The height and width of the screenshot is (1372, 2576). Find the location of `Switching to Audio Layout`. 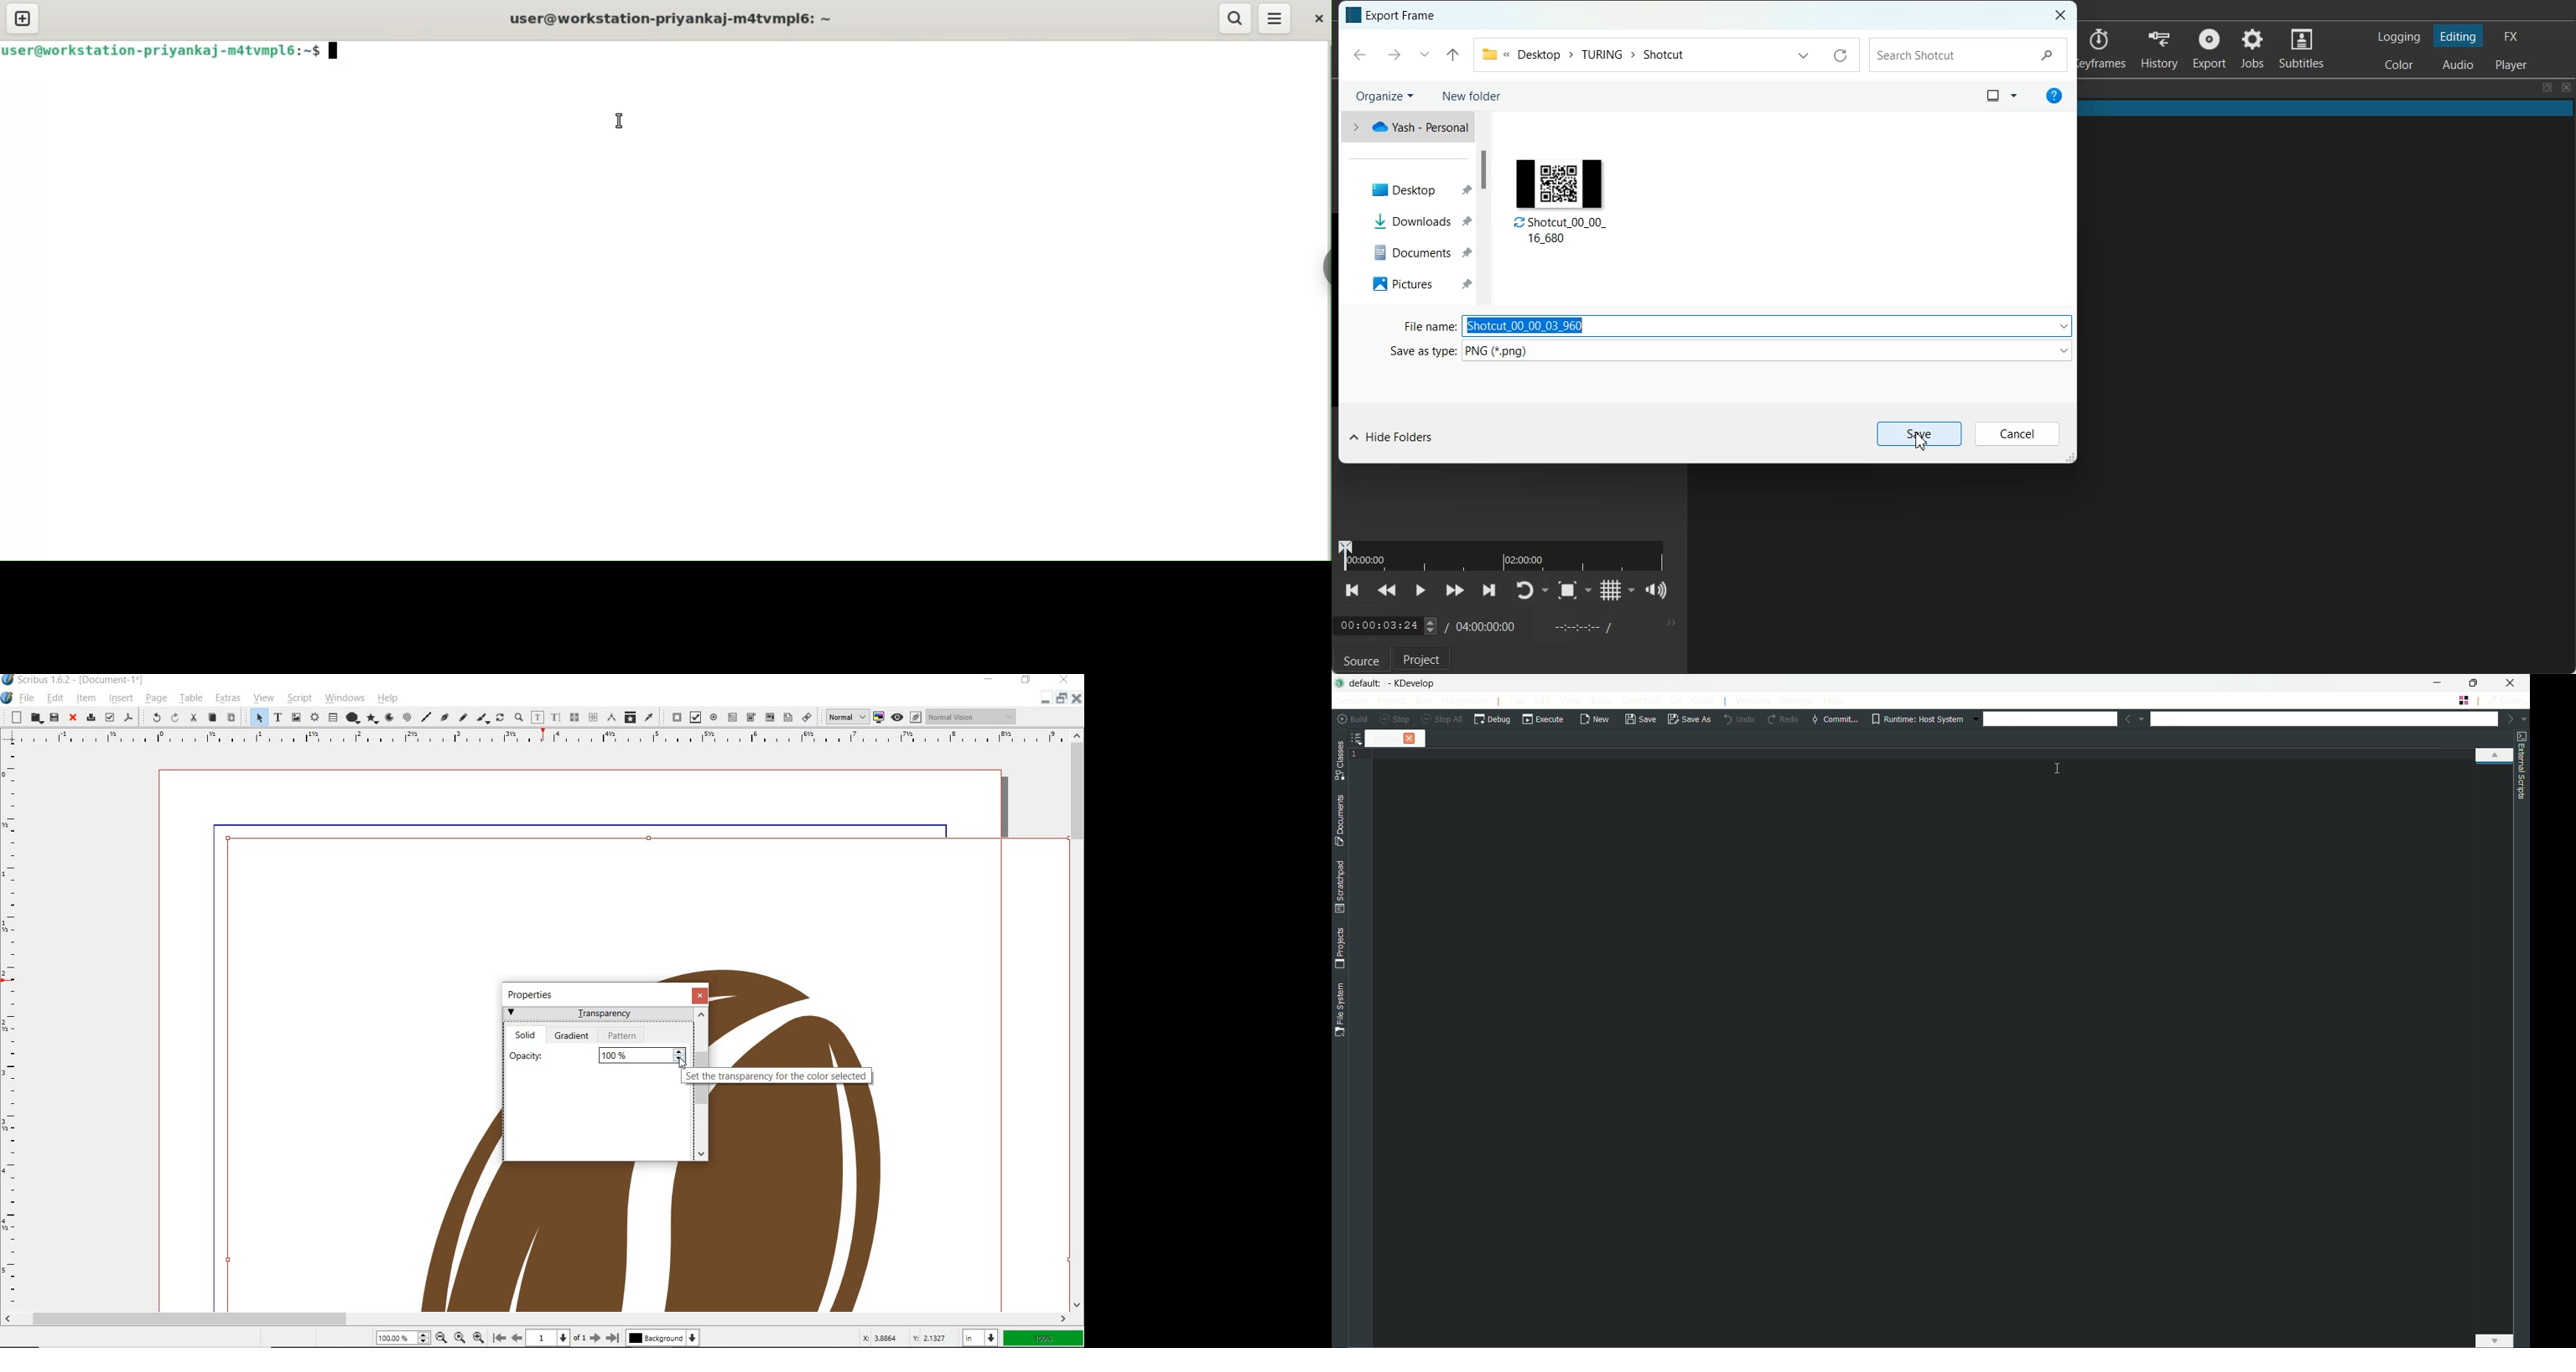

Switching to Audio Layout is located at coordinates (2459, 63).